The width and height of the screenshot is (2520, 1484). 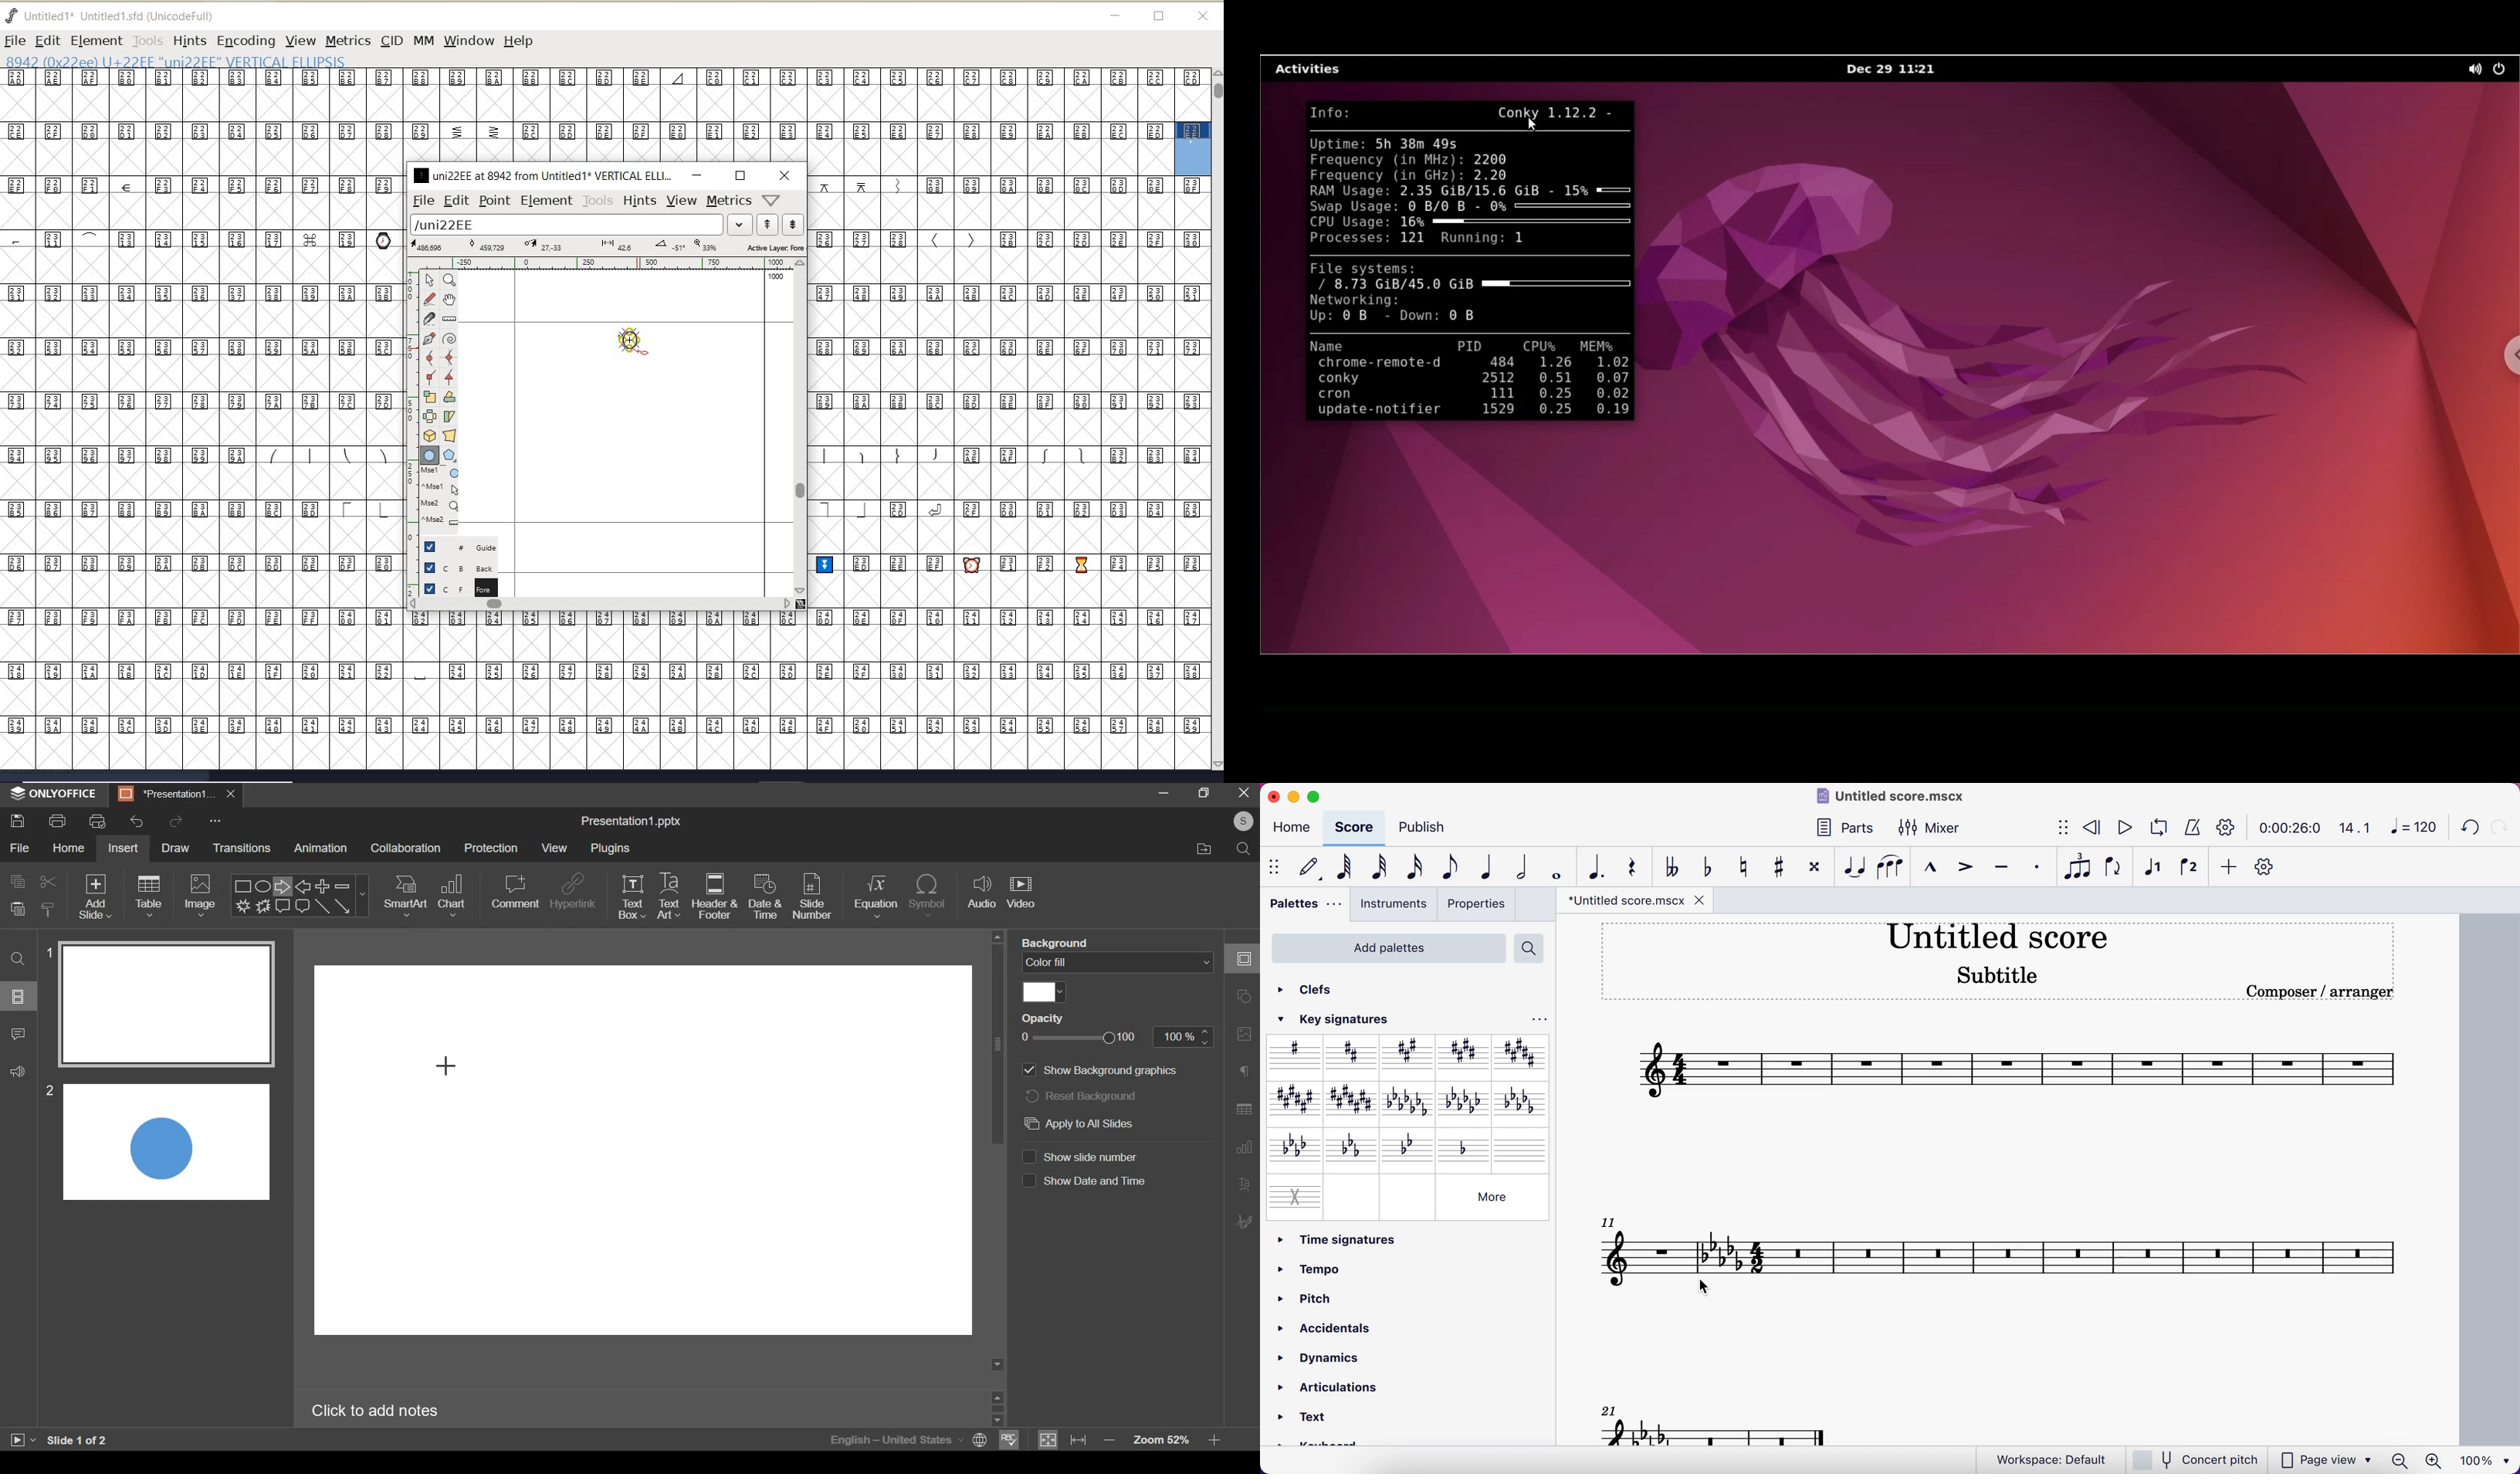 What do you see at coordinates (1675, 866) in the screenshot?
I see `toggle double flat` at bounding box center [1675, 866].